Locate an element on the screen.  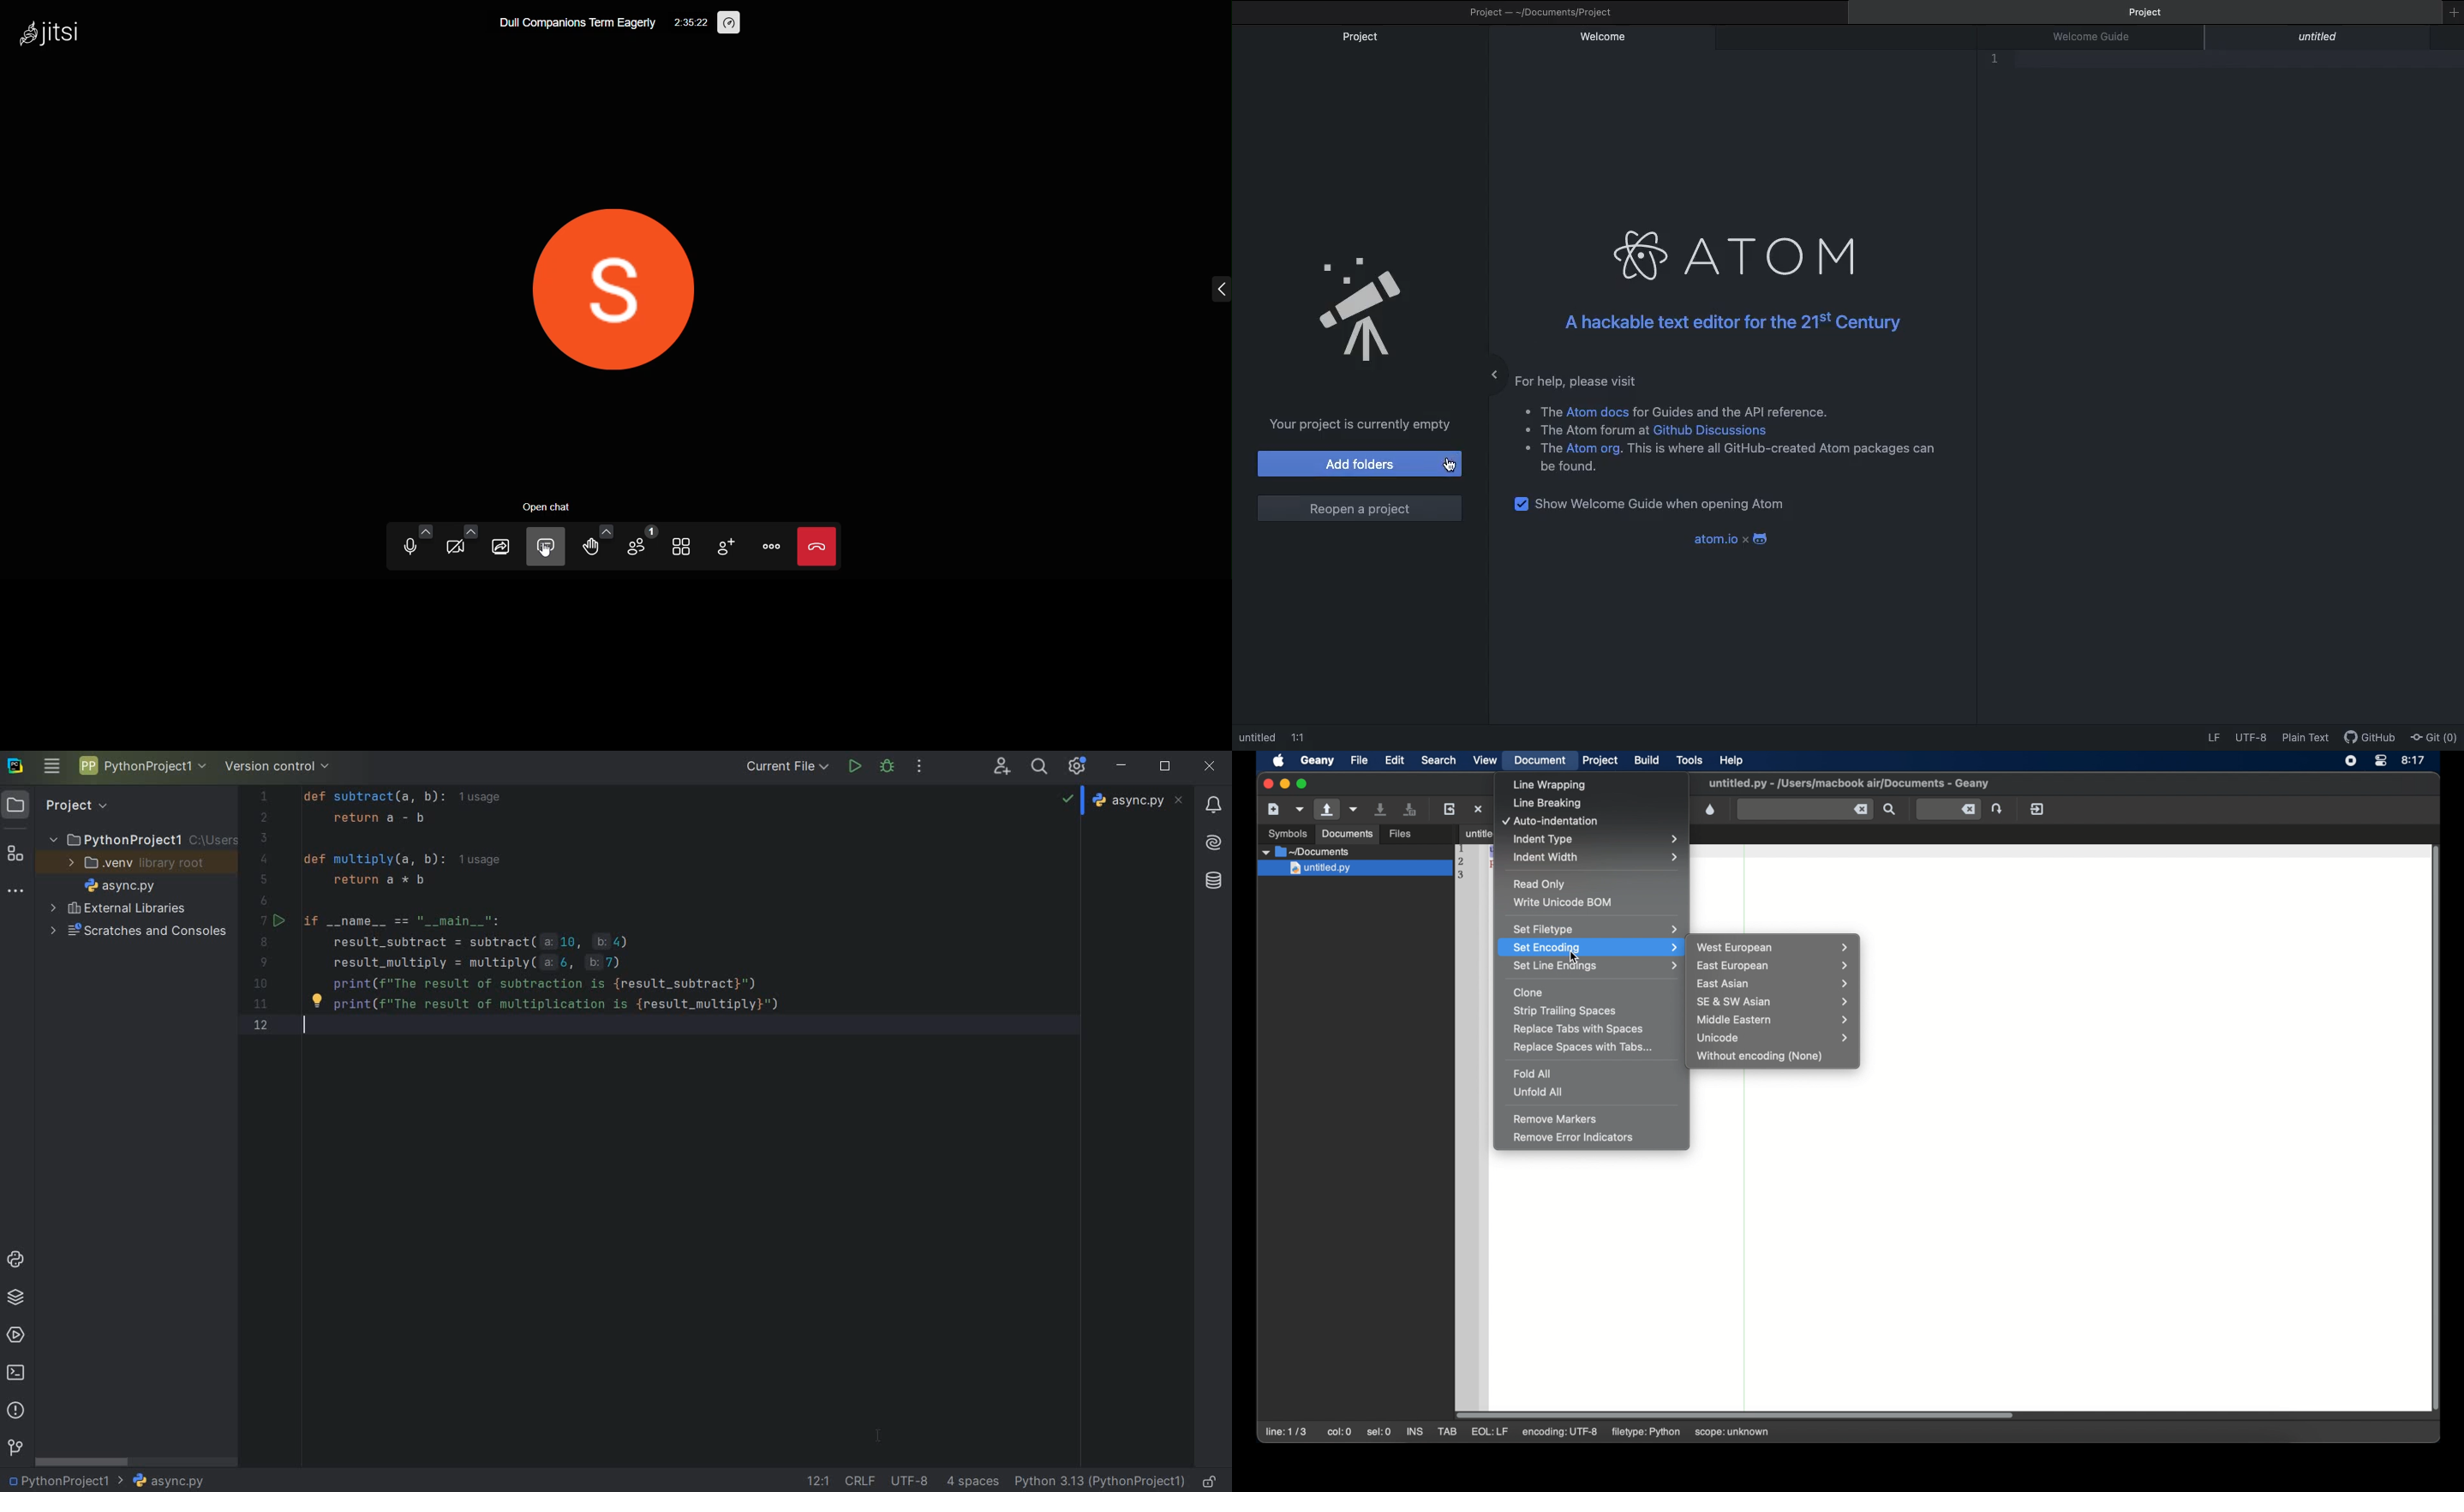
Minimize is located at coordinates (1498, 371).